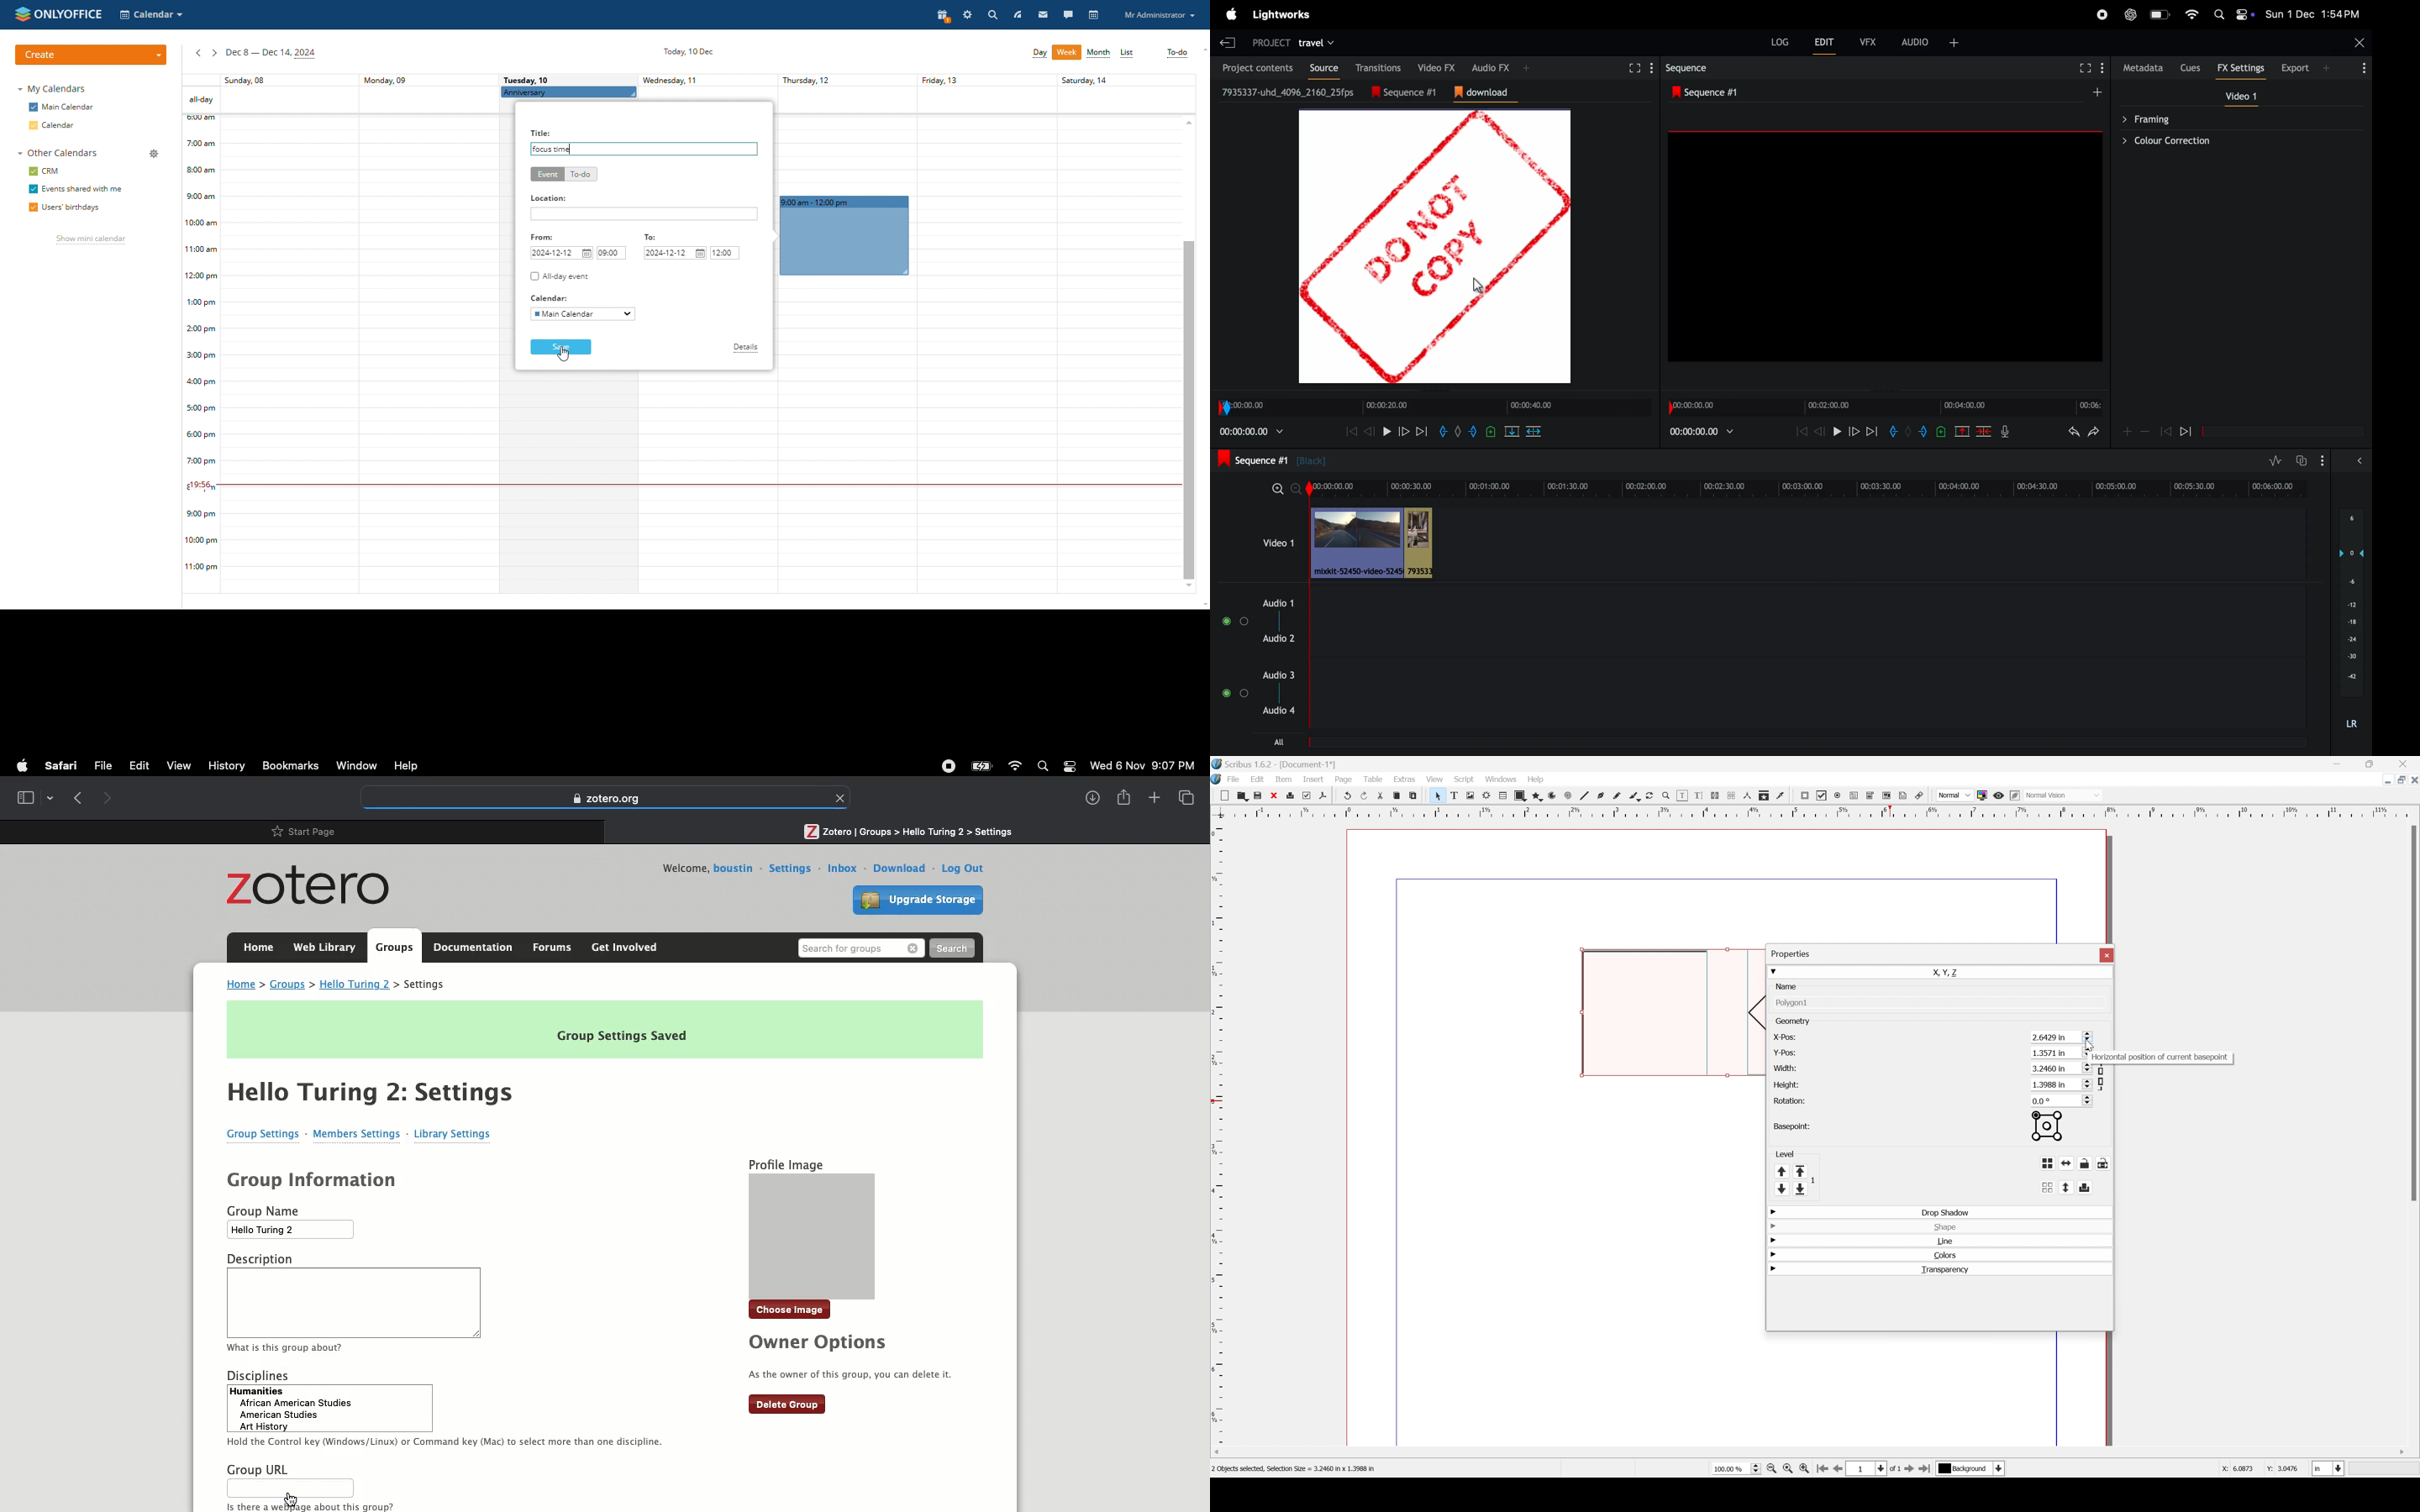 The width and height of the screenshot is (2436, 1512). Describe the element at coordinates (2362, 68) in the screenshot. I see `options` at that location.